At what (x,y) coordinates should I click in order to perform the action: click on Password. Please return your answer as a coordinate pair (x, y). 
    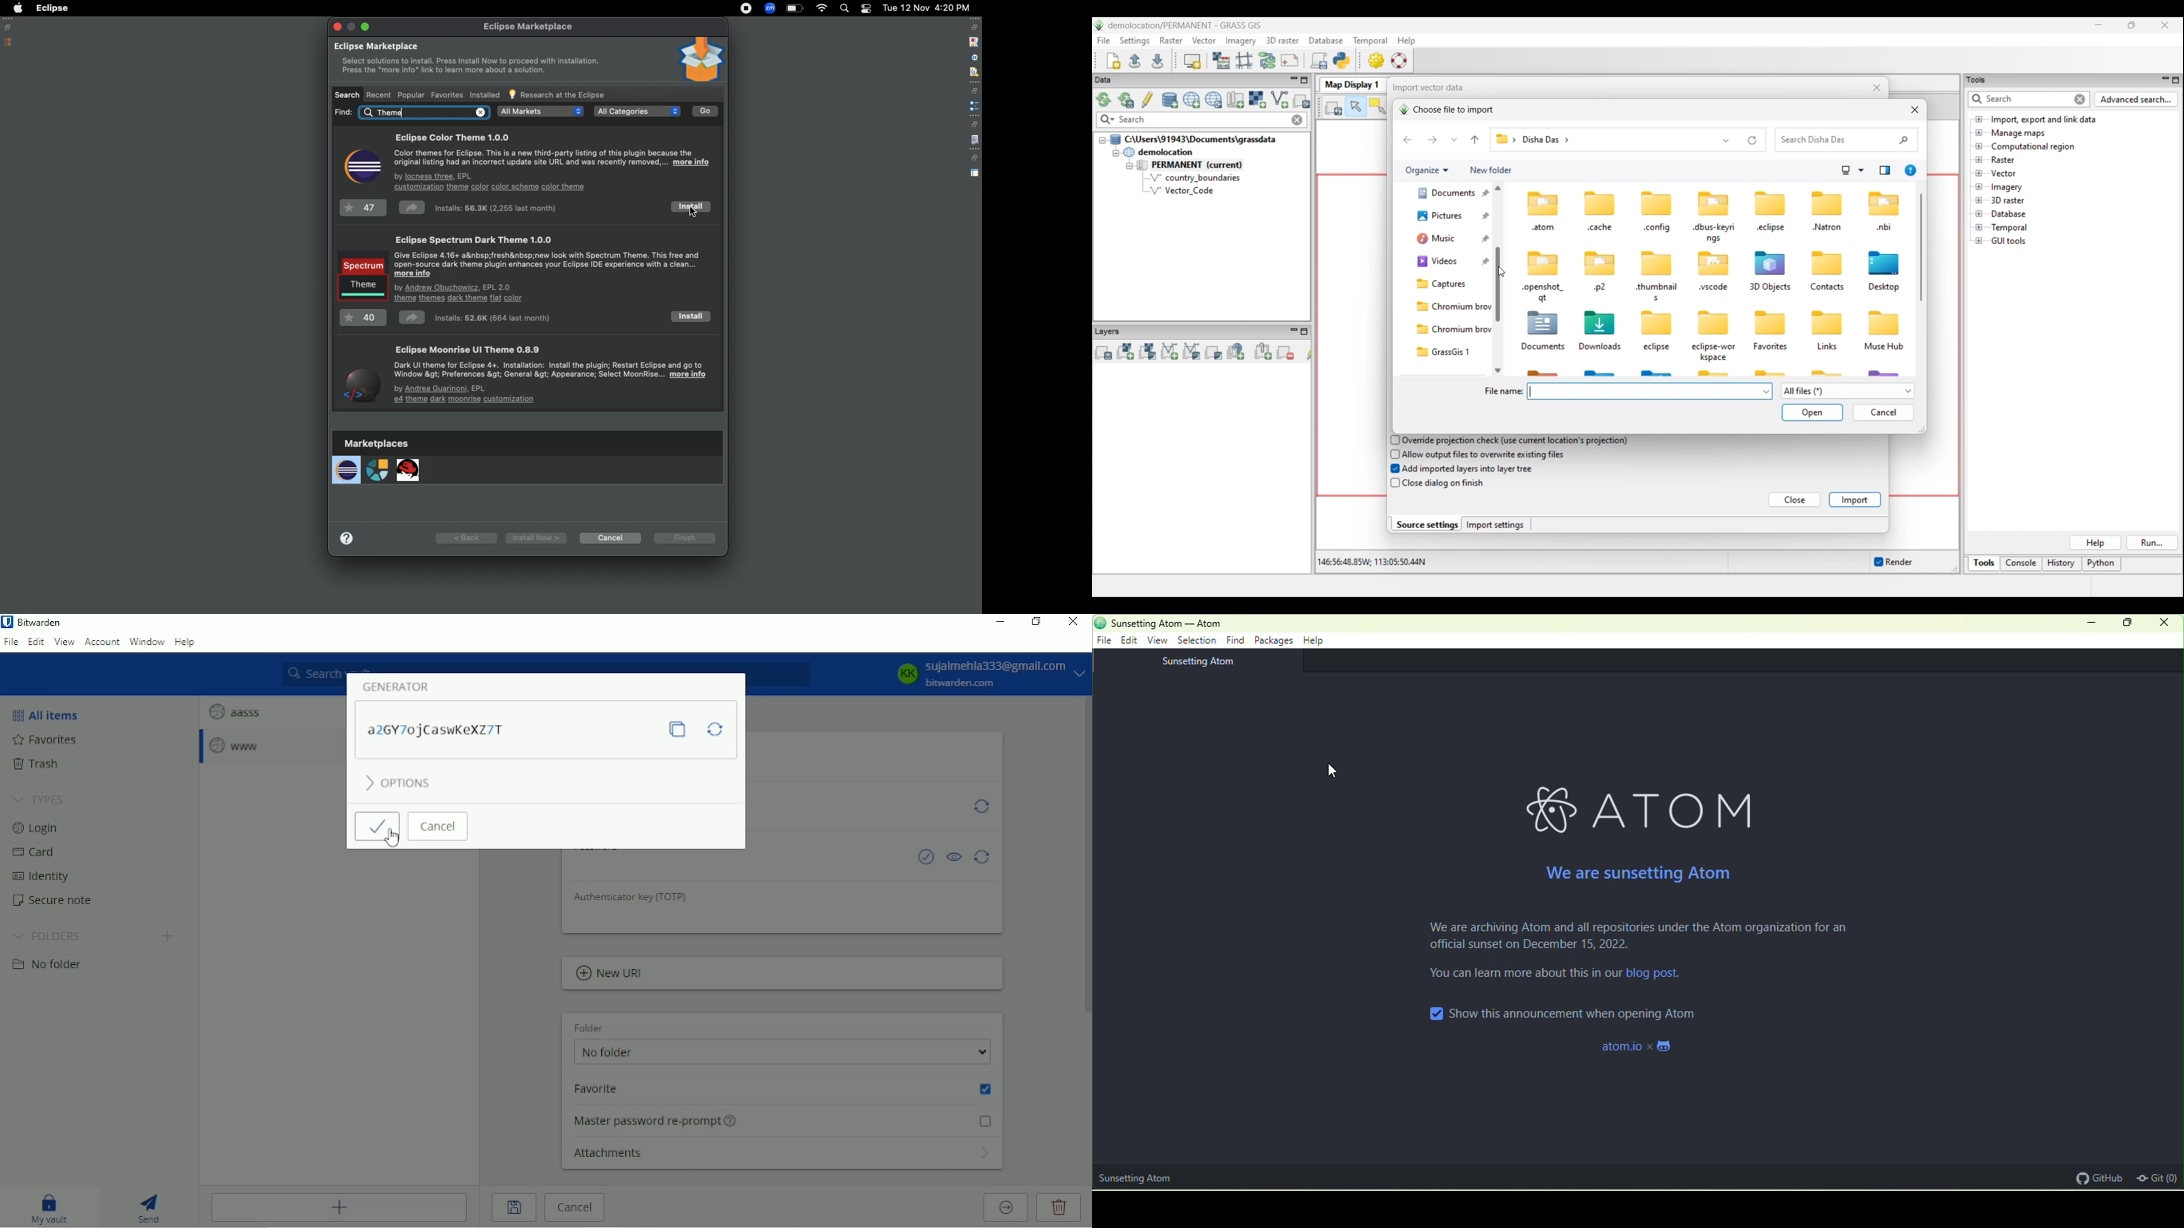
    Looking at the image, I should click on (436, 729).